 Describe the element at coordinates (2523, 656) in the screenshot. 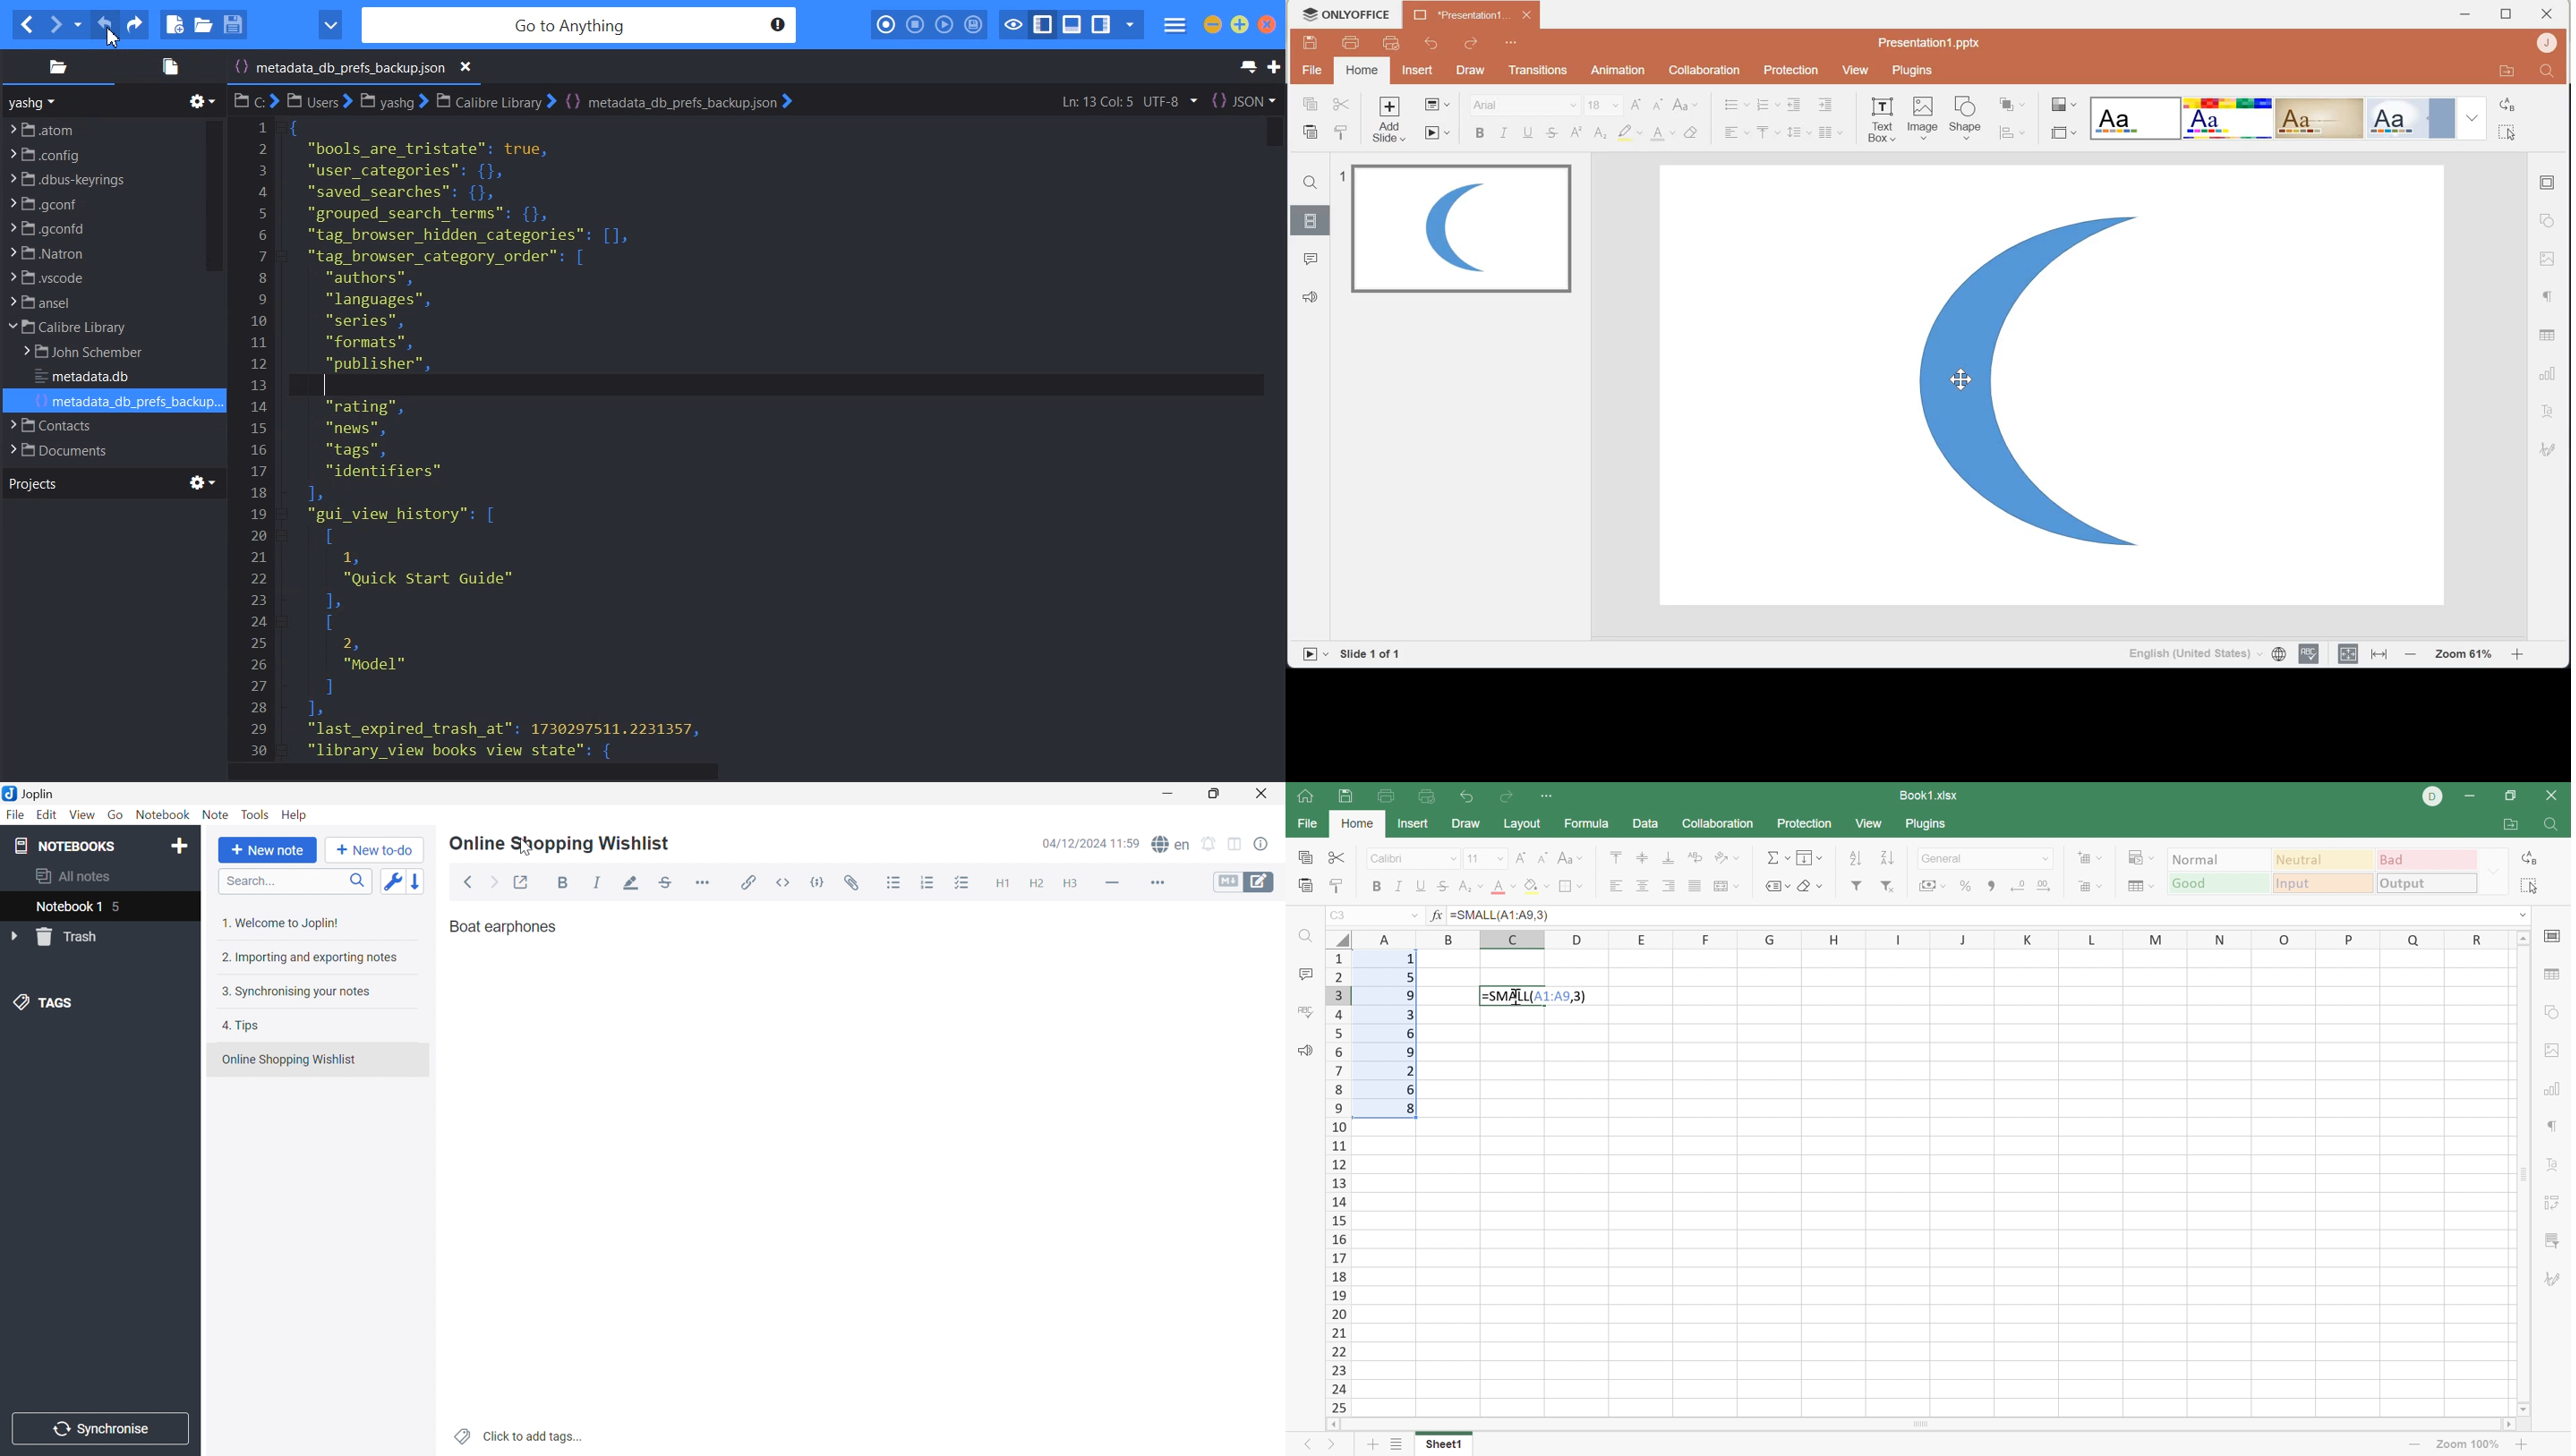

I see `Zoom in` at that location.